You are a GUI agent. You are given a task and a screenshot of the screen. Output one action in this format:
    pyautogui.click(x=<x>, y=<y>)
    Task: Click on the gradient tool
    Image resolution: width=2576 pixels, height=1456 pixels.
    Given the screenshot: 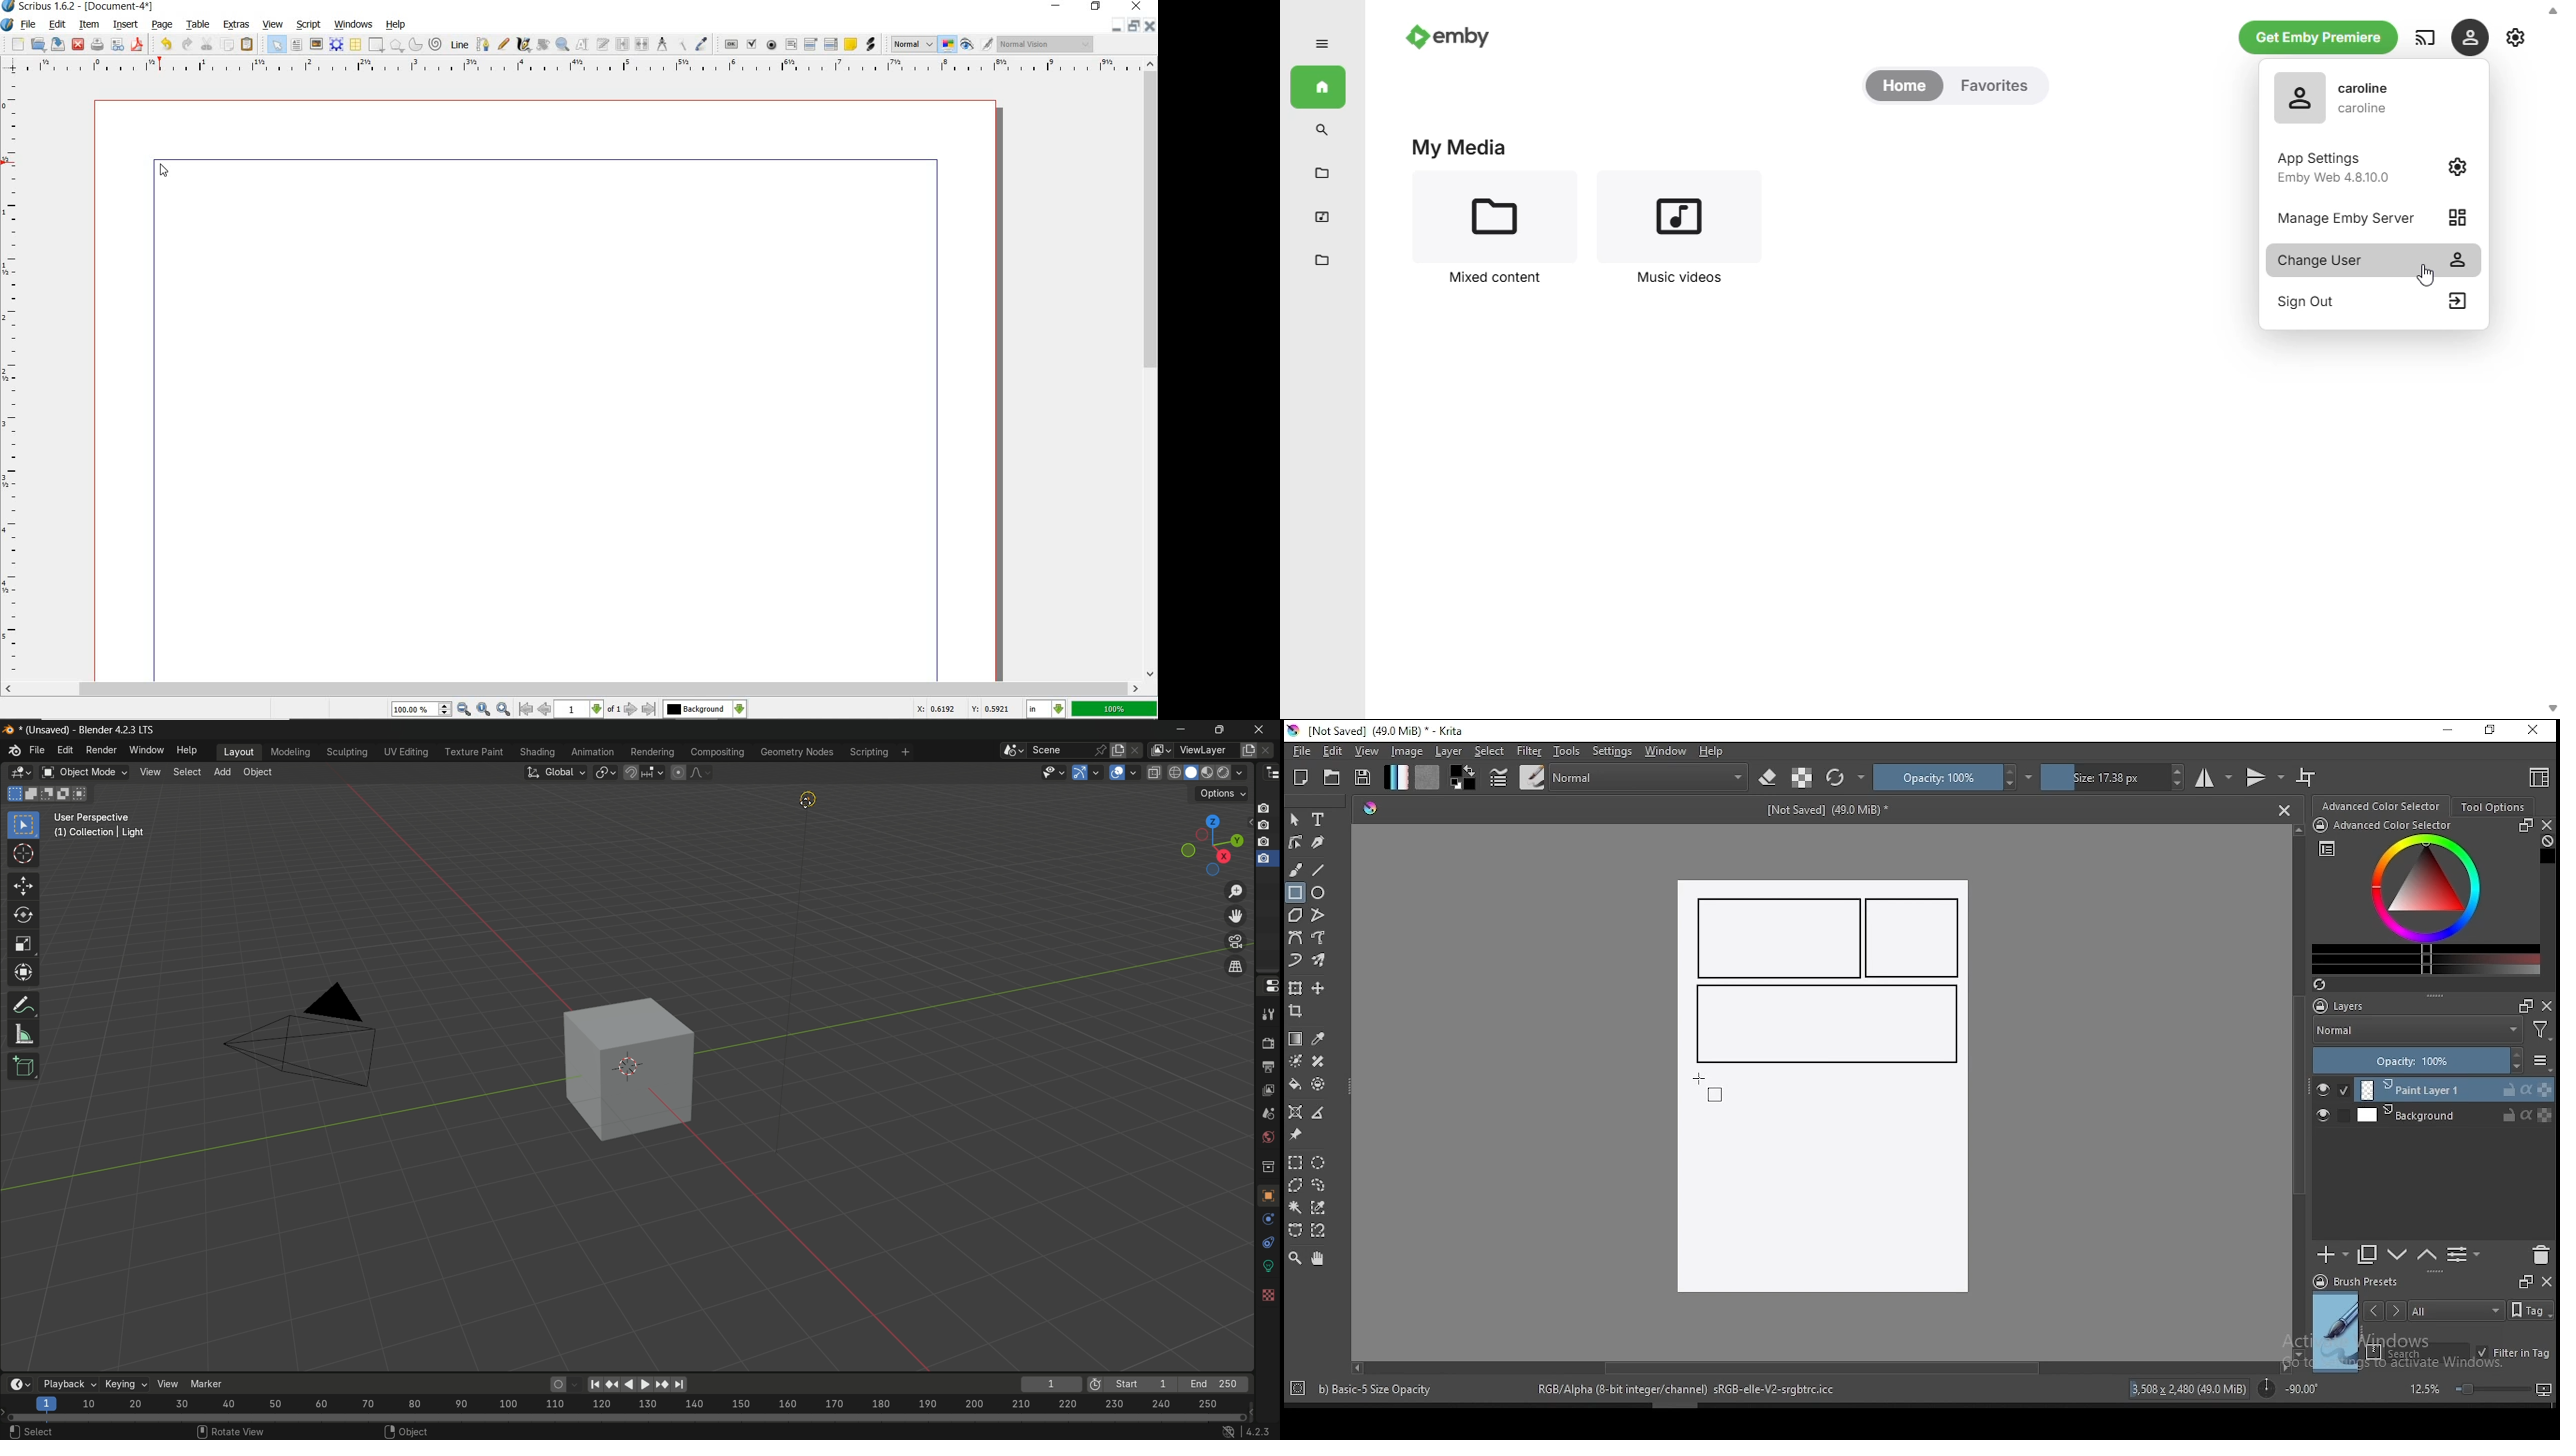 What is the action you would take?
    pyautogui.click(x=1296, y=1039)
    